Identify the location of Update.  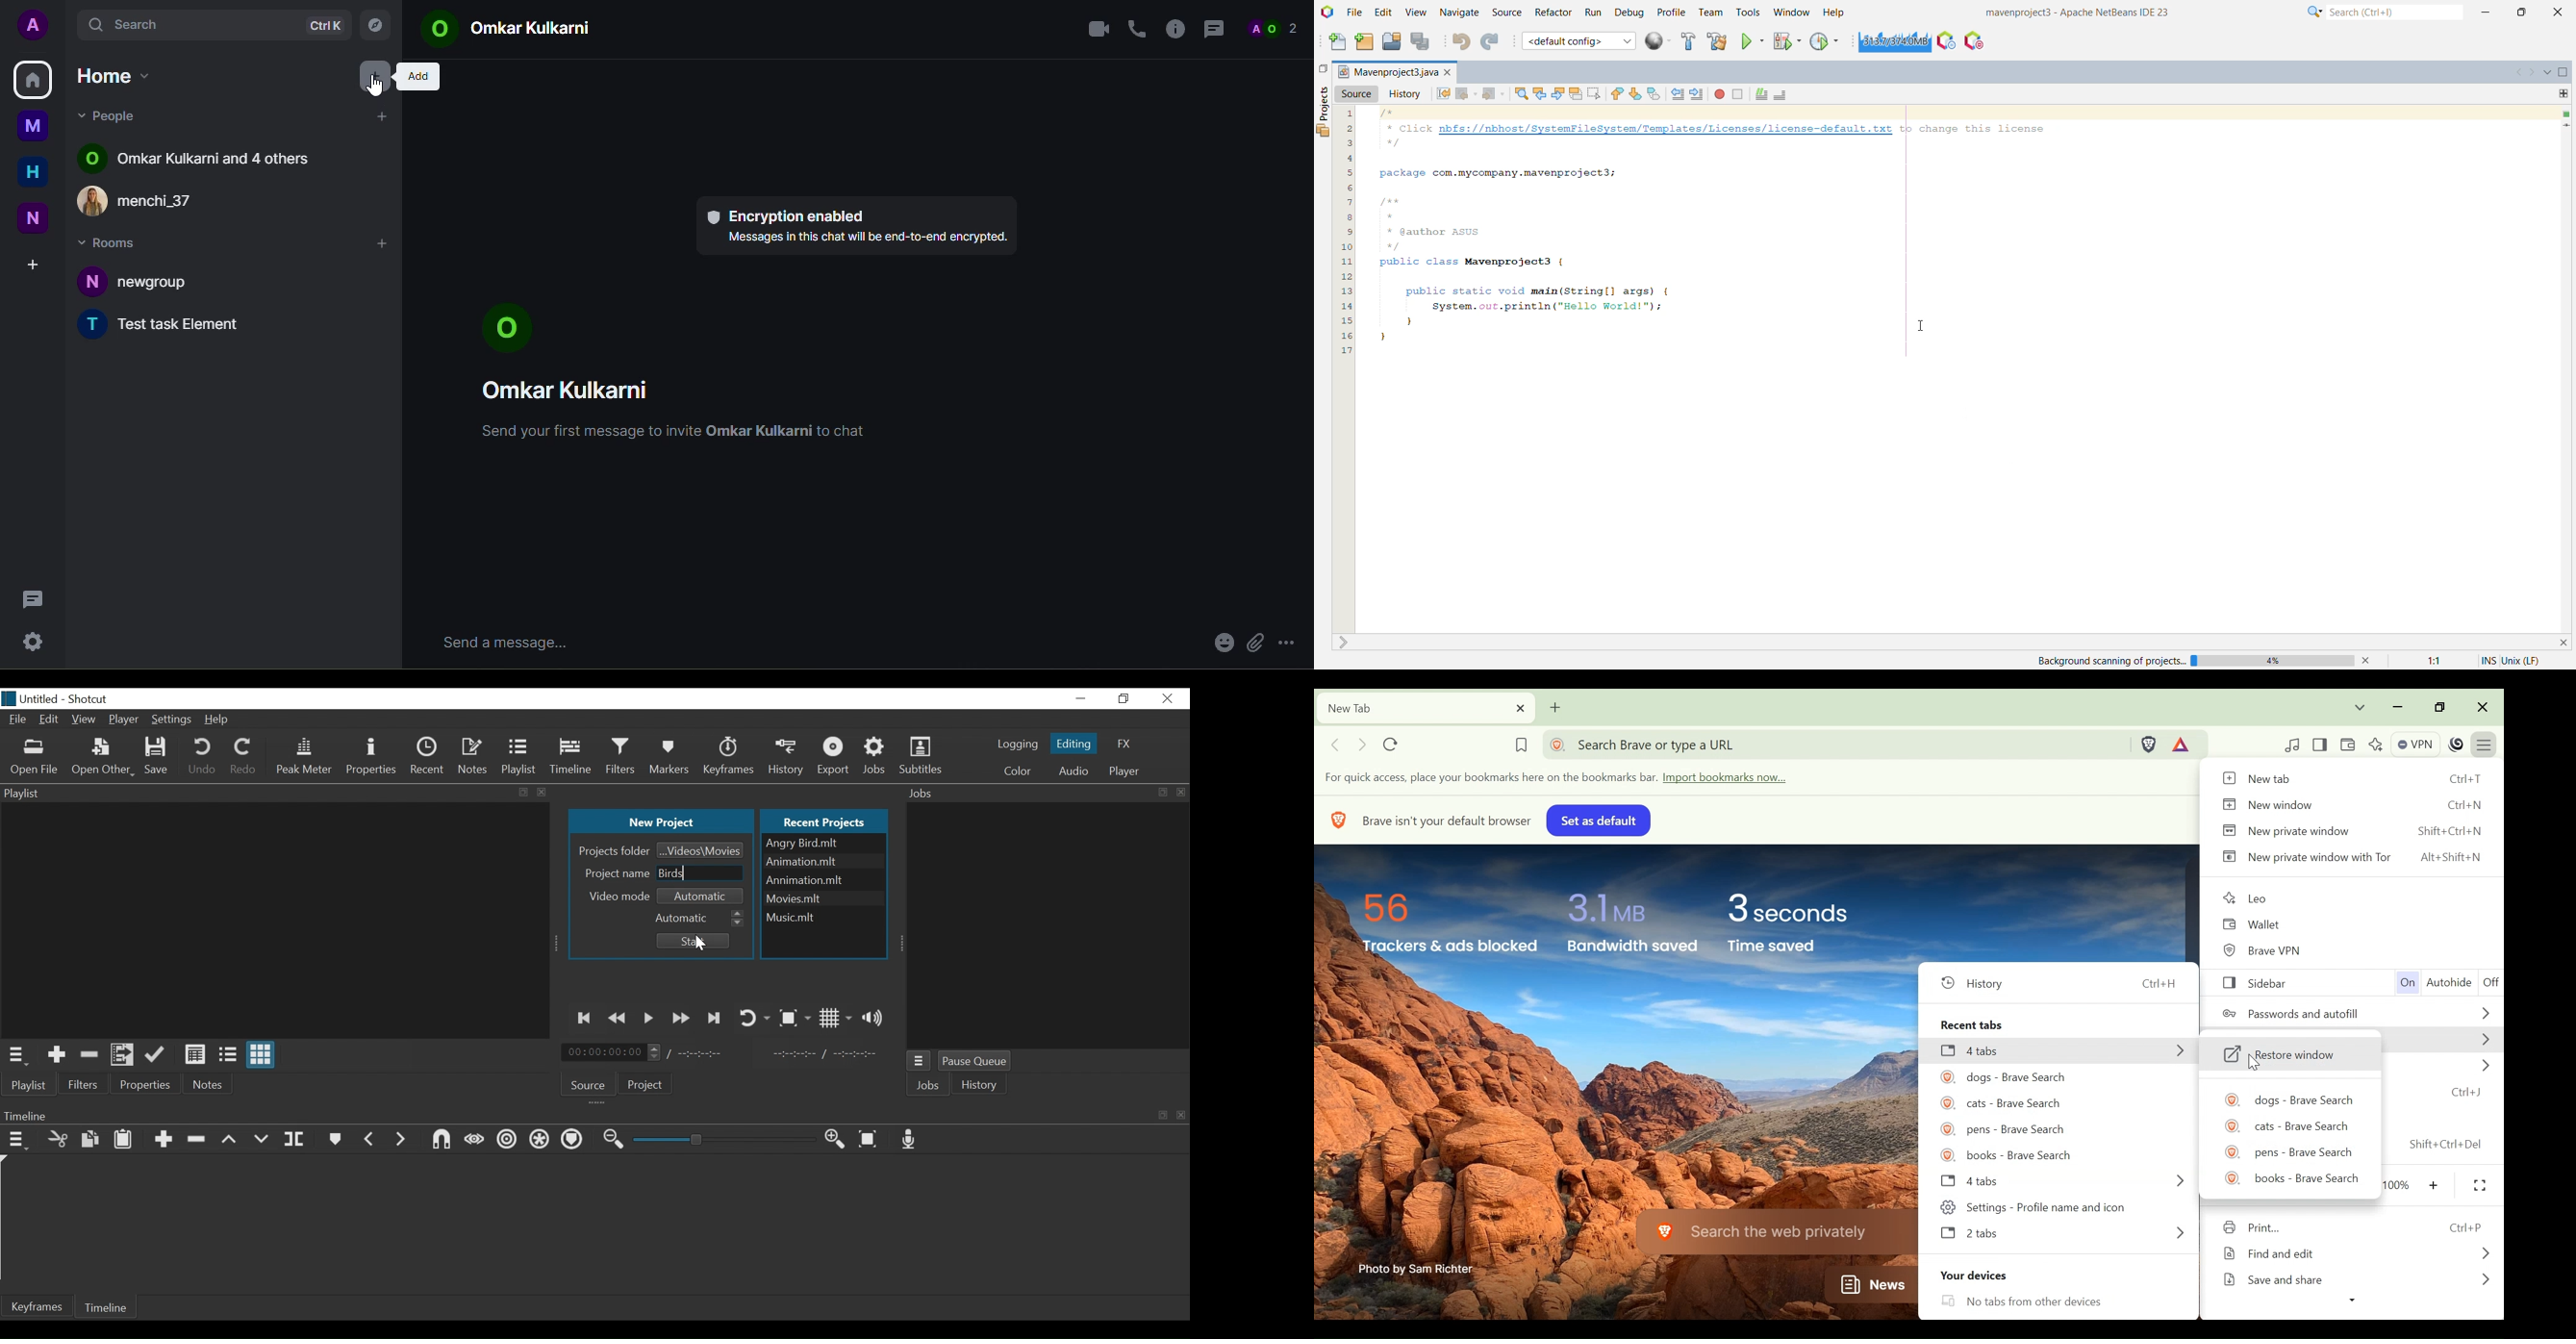
(157, 1055).